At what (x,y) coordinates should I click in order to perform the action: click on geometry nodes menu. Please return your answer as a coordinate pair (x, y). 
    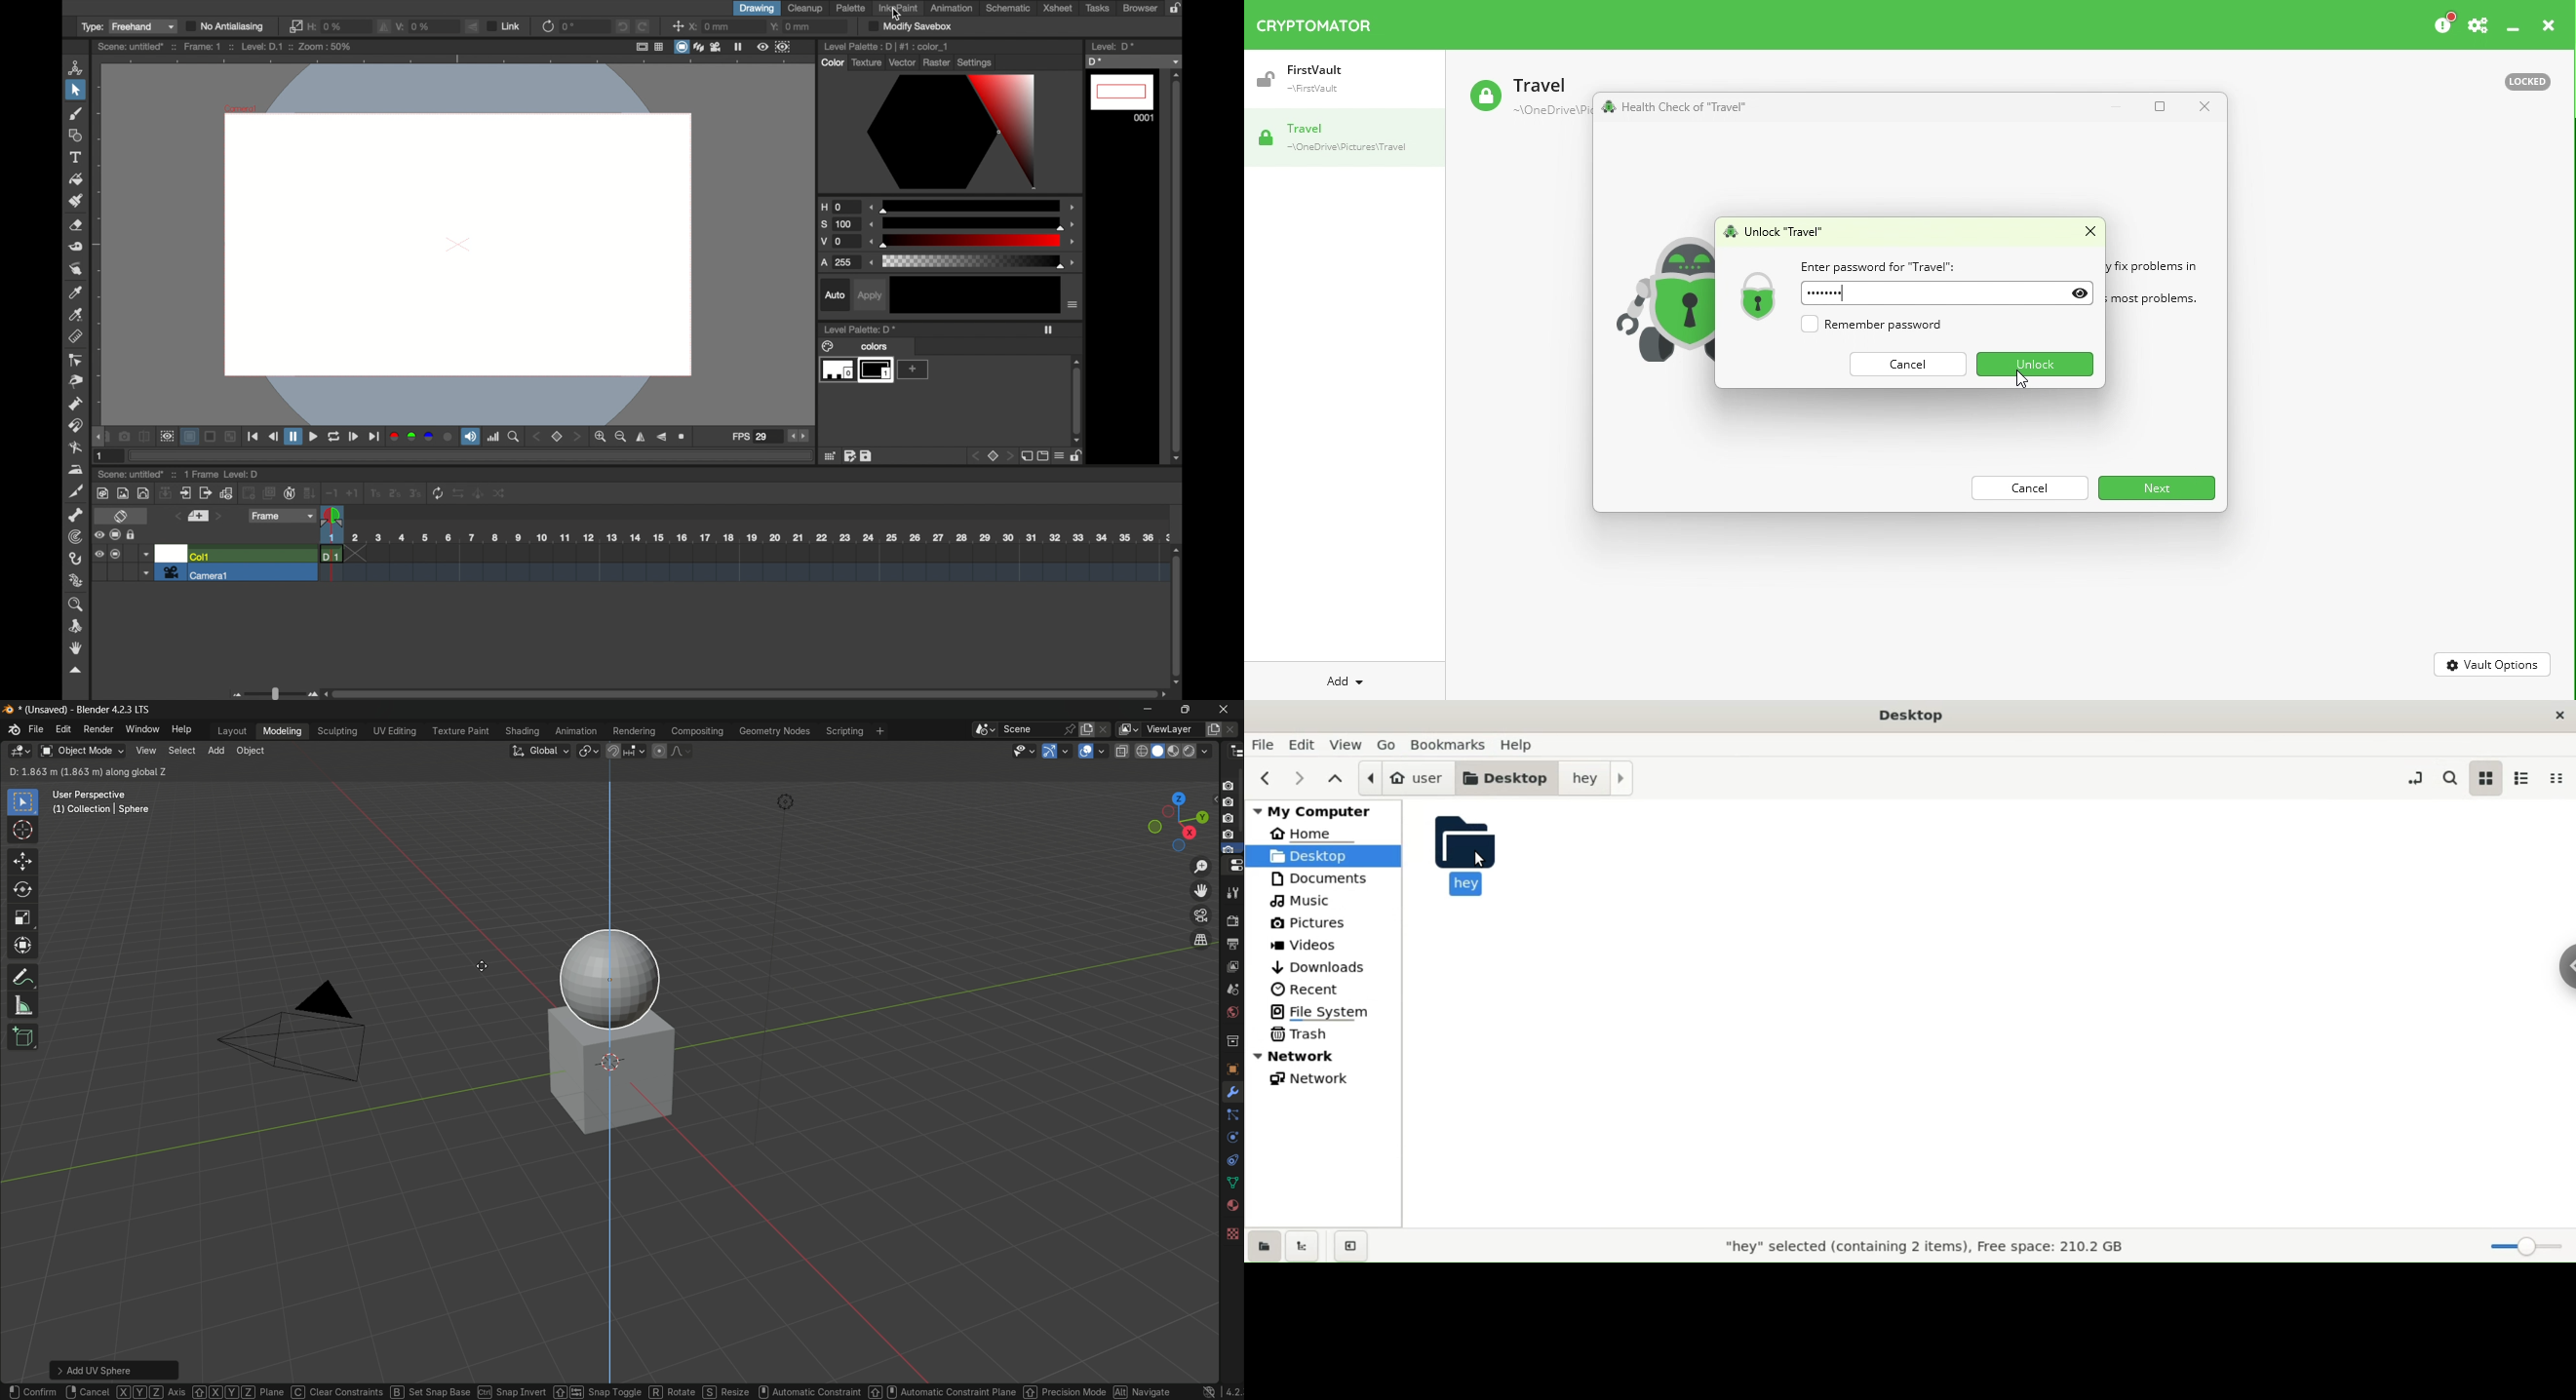
    Looking at the image, I should click on (775, 730).